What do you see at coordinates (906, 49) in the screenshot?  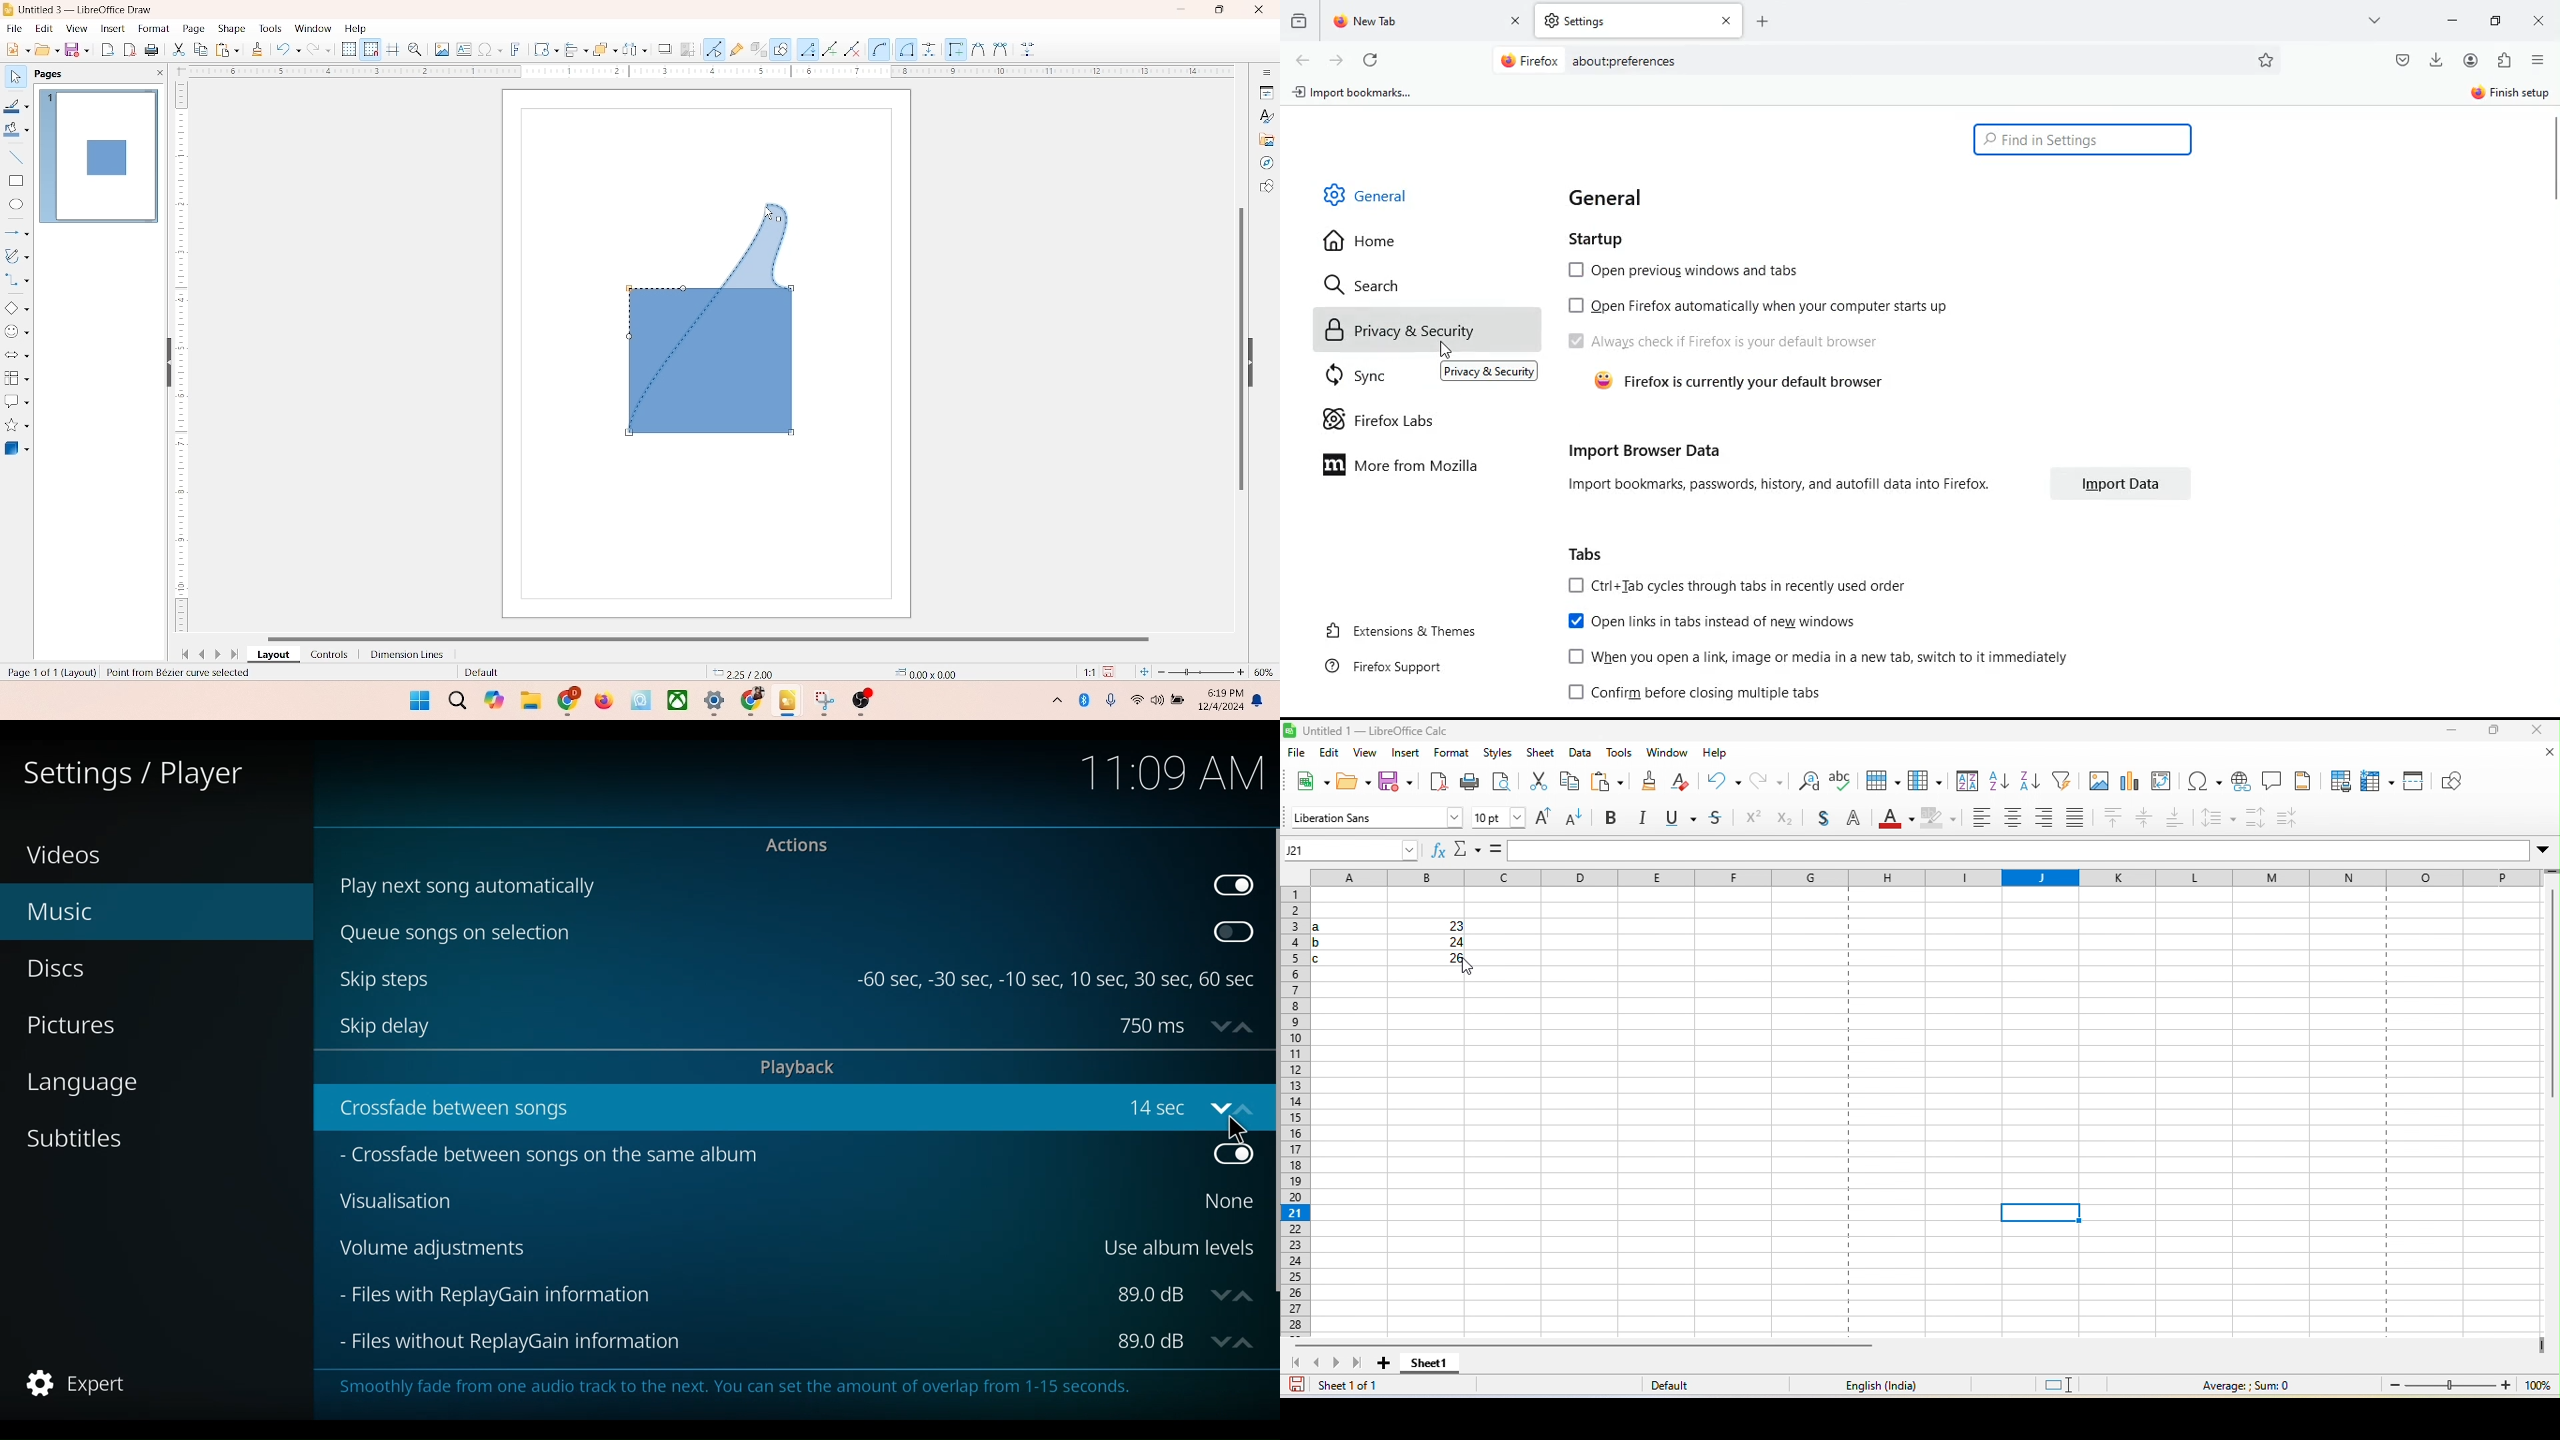 I see `Connector tool` at bounding box center [906, 49].